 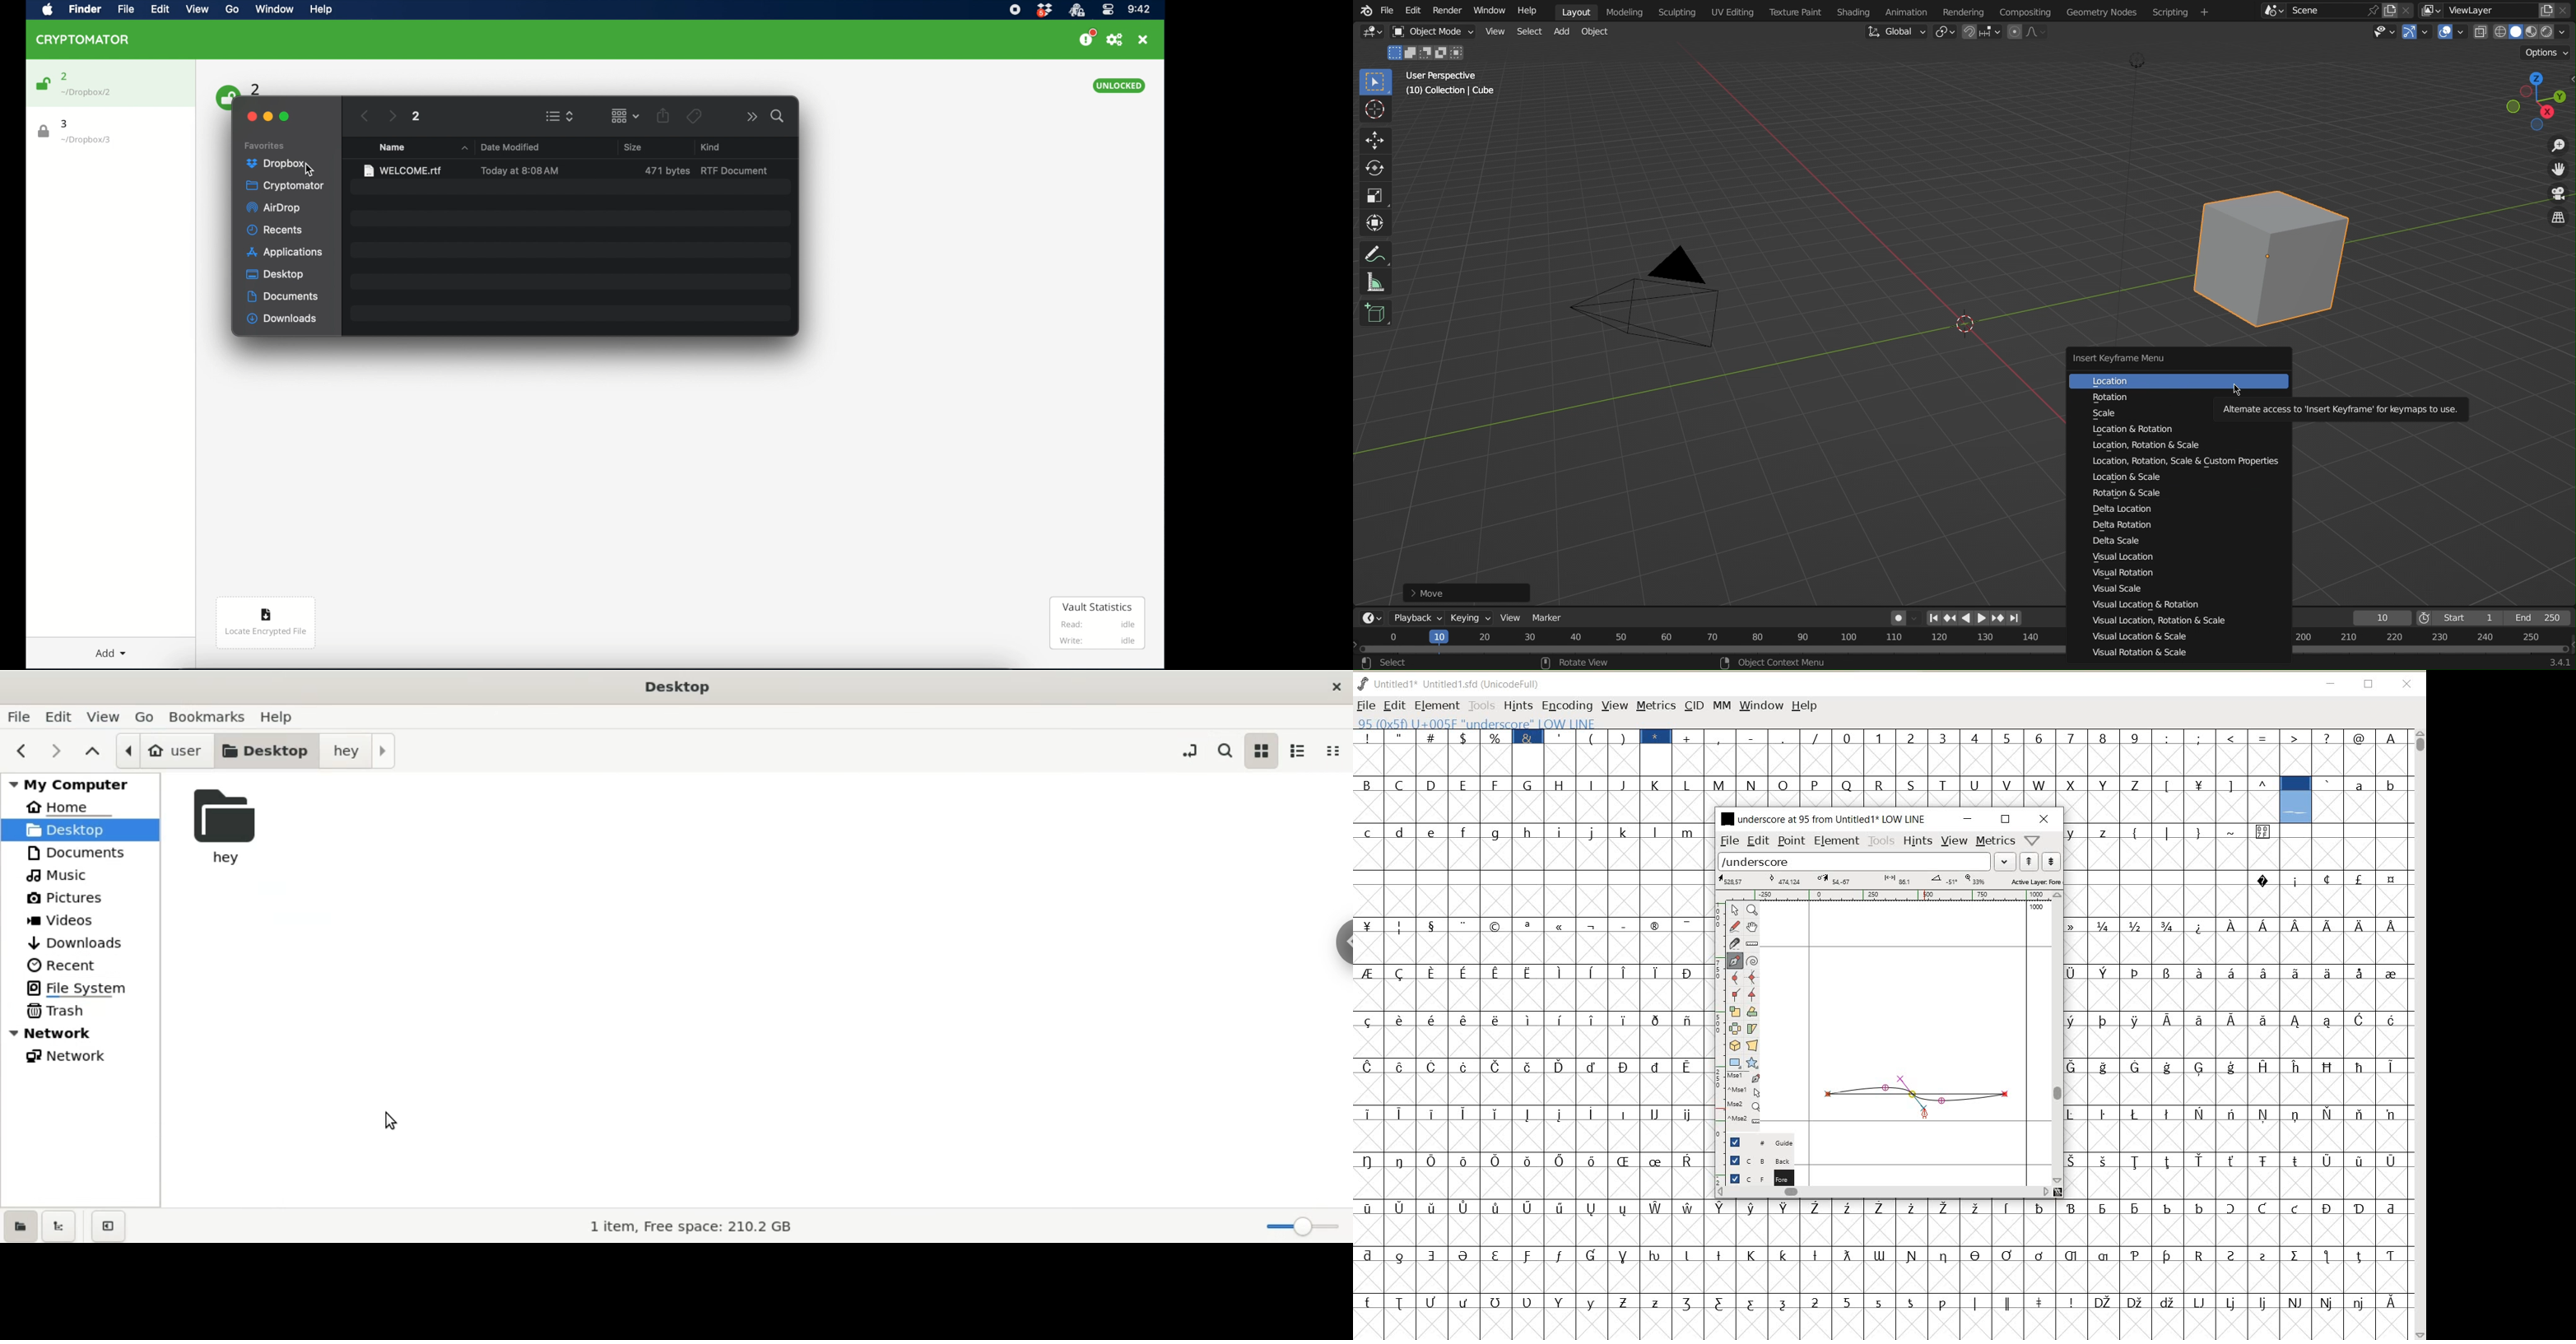 What do you see at coordinates (1567, 706) in the screenshot?
I see `ENCODING` at bounding box center [1567, 706].